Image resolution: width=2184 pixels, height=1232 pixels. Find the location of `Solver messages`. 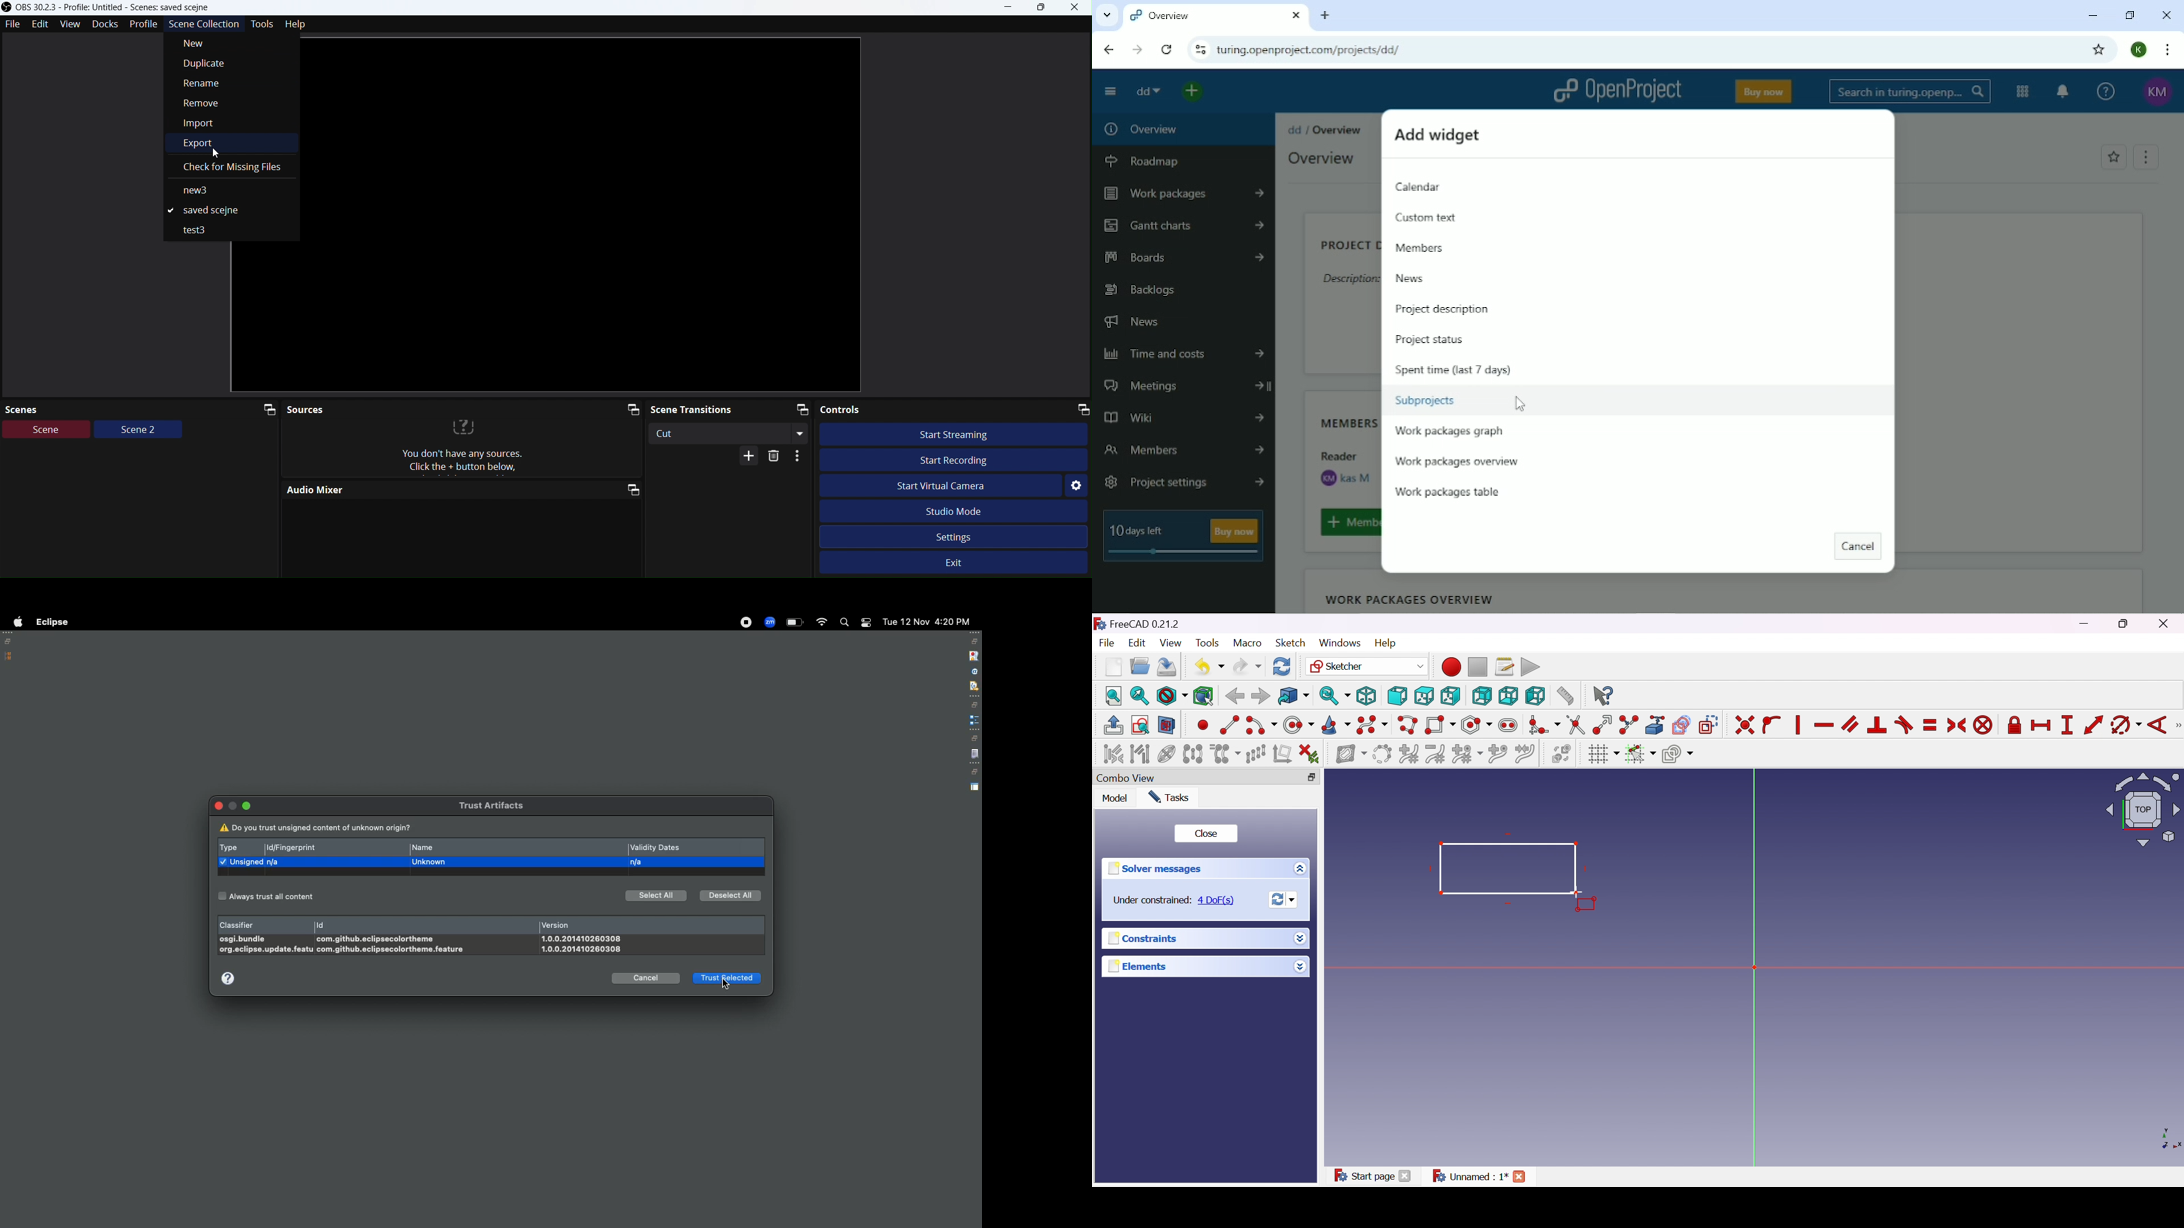

Solver messages is located at coordinates (1159, 868).